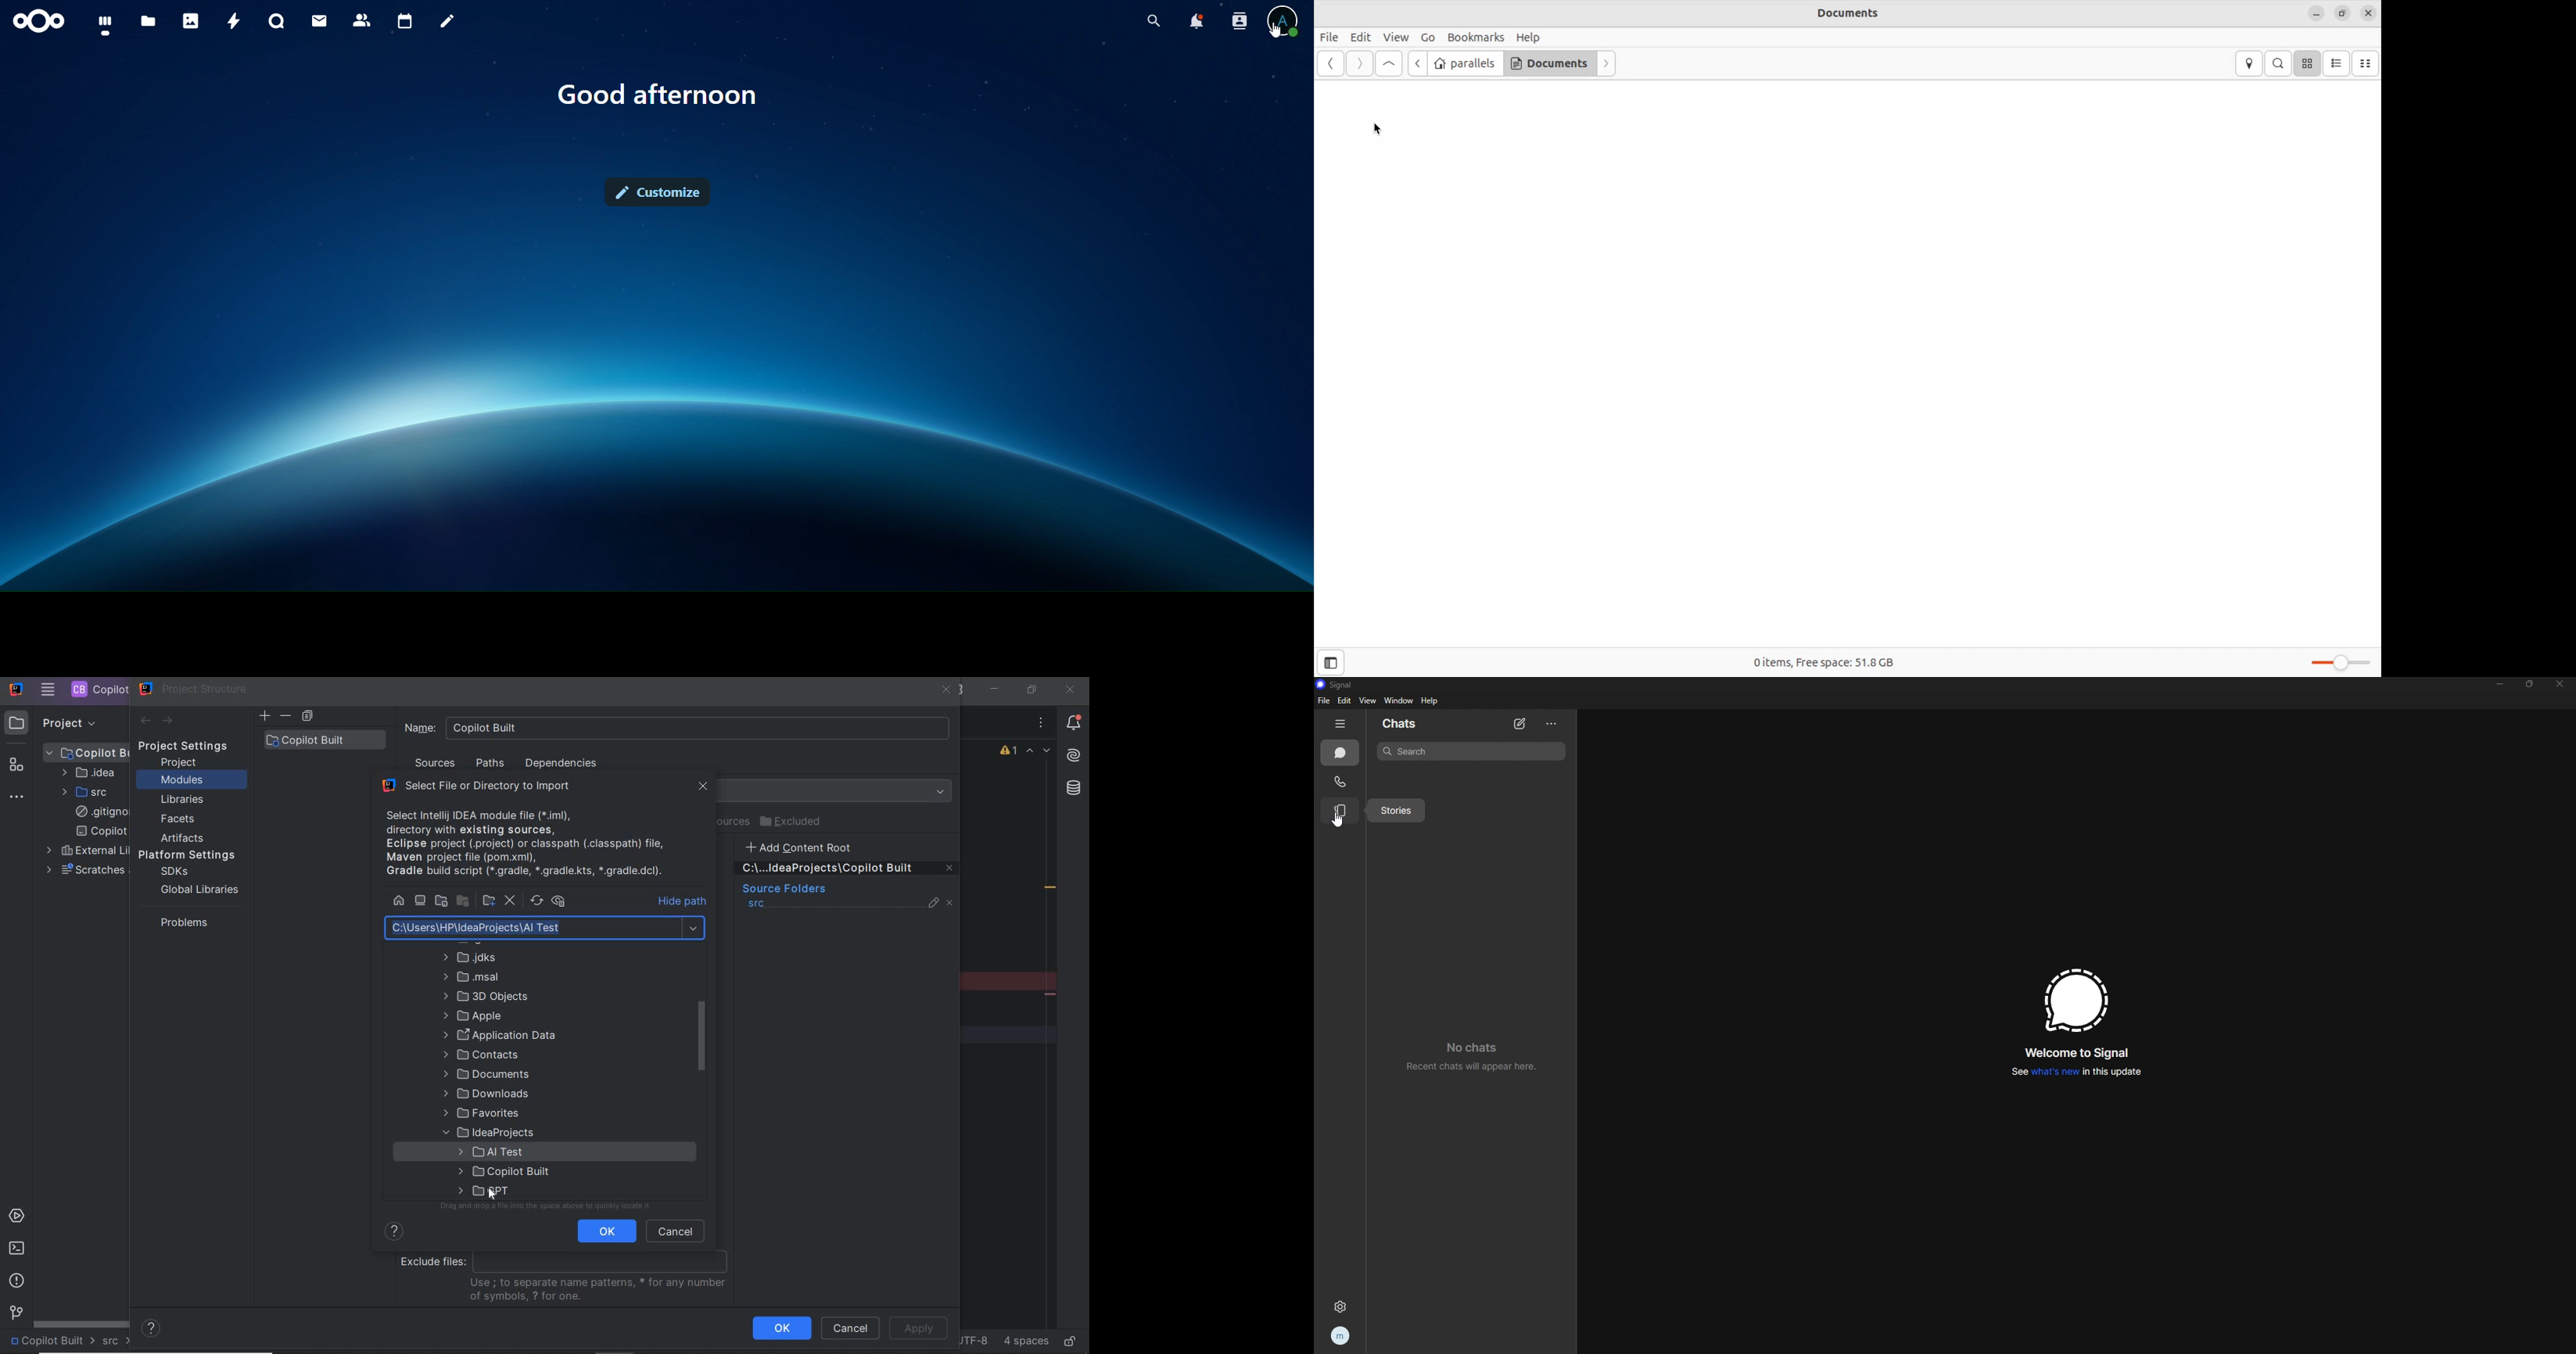 This screenshot has height=1372, width=2576. I want to click on go up, so click(1387, 63).